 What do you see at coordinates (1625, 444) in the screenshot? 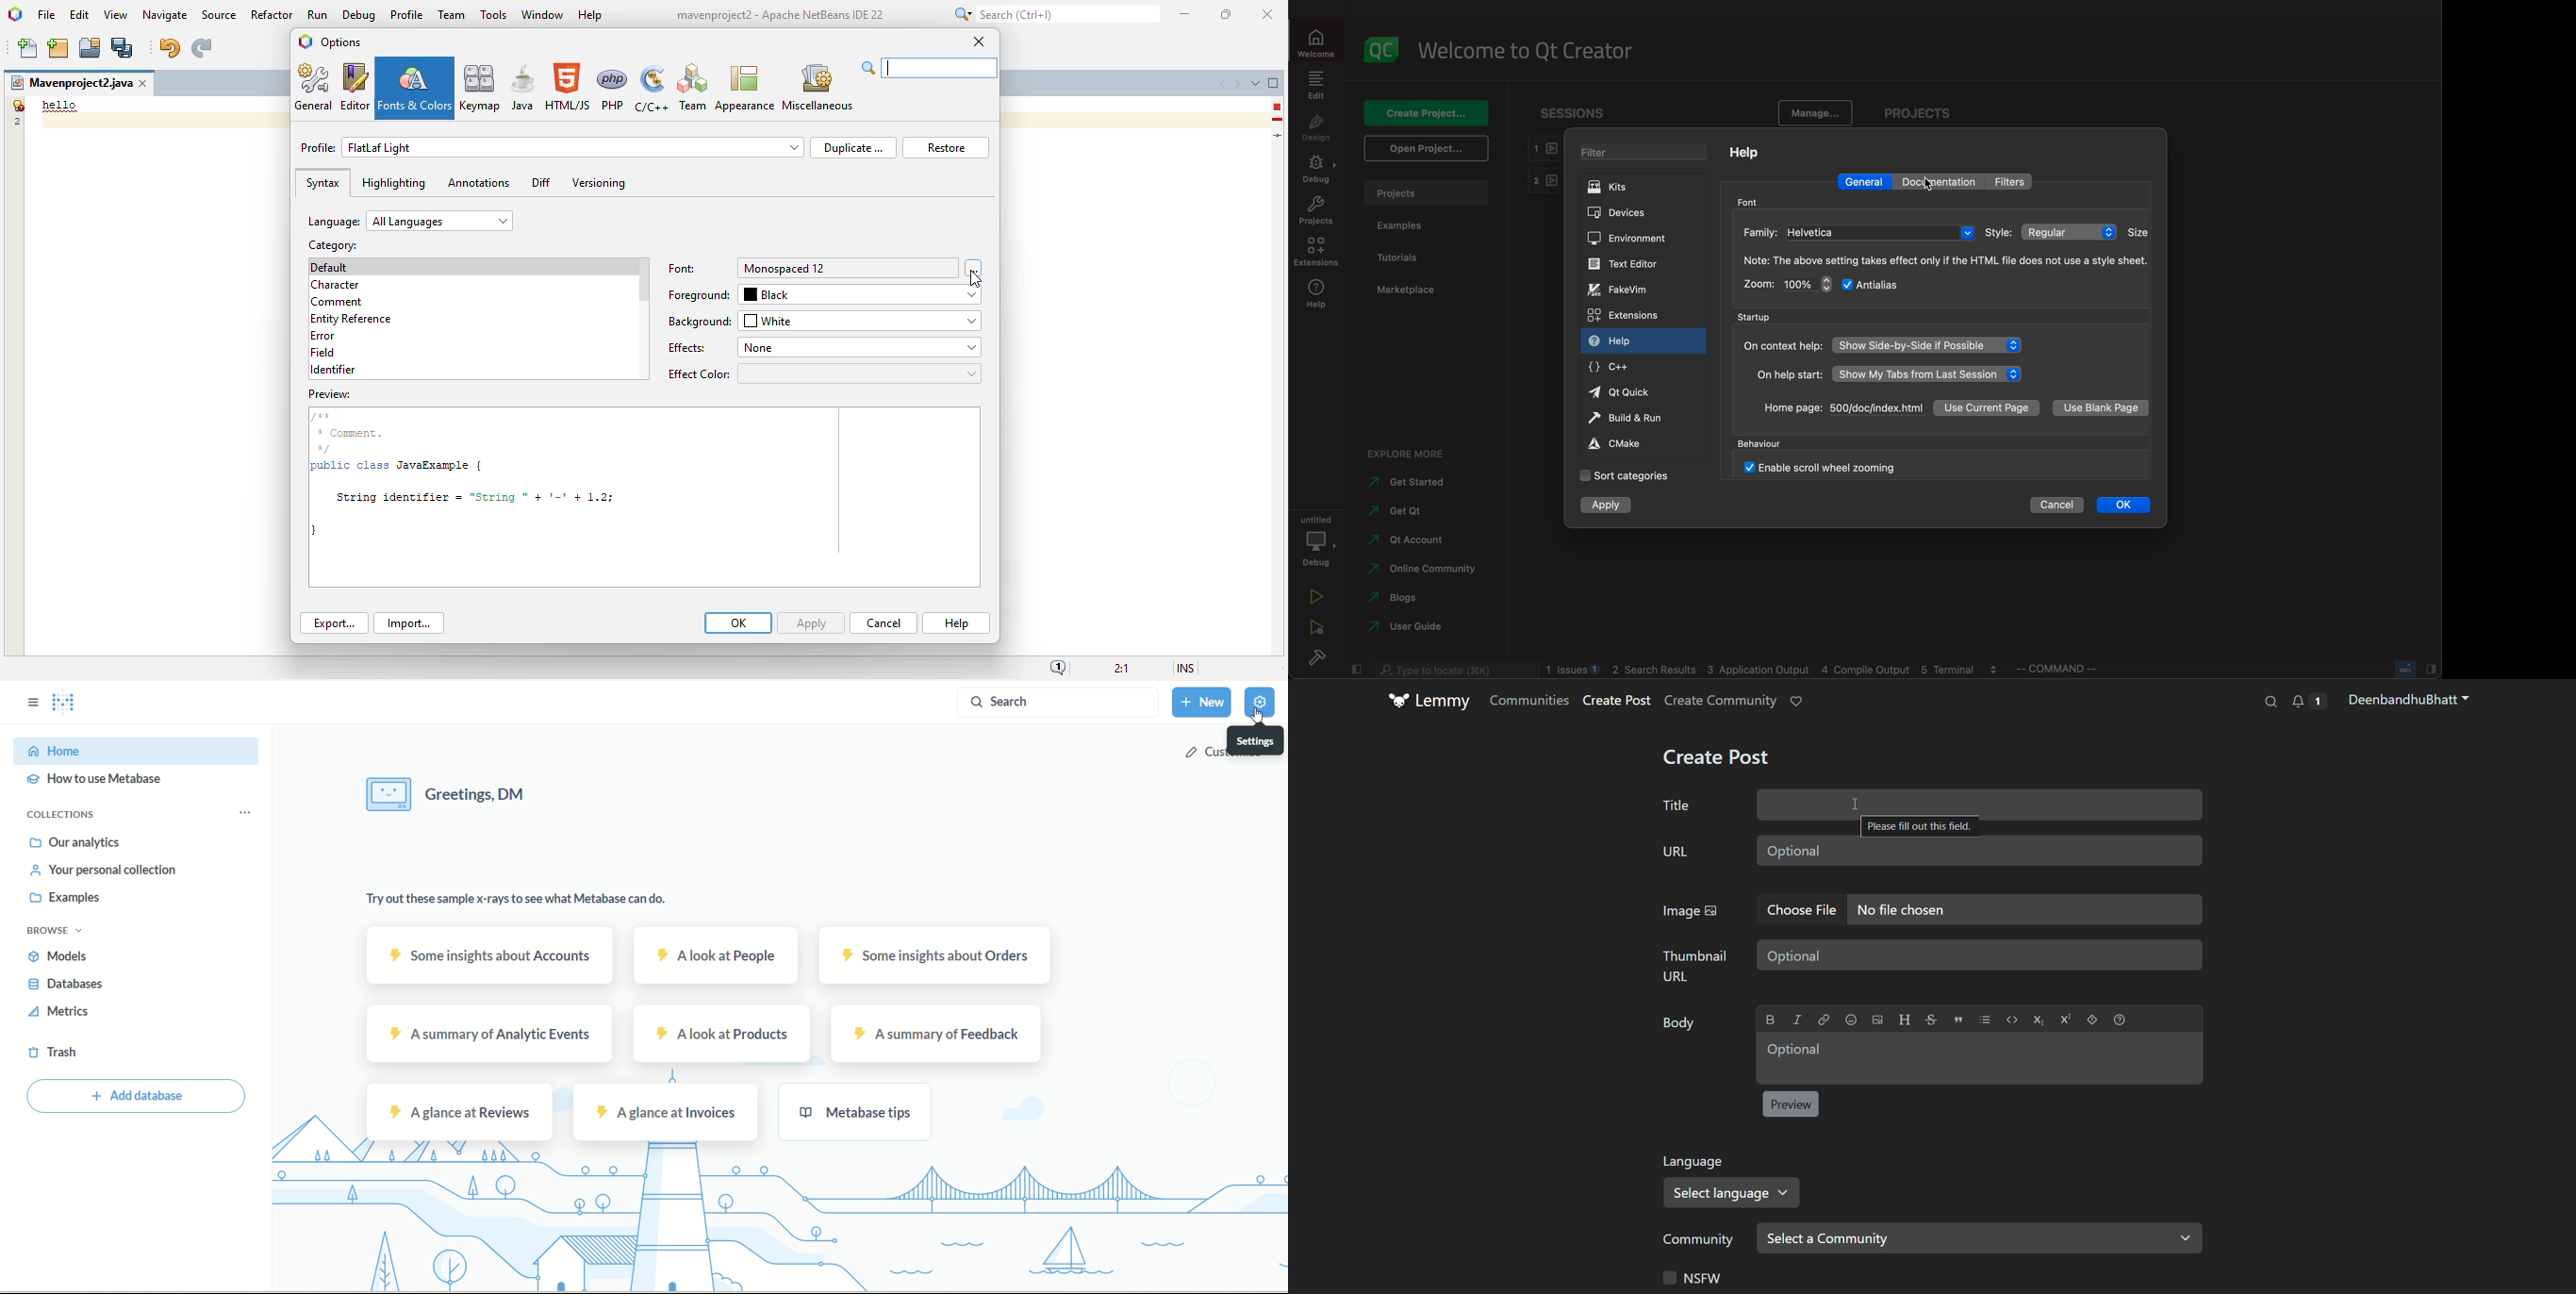
I see `cmake` at bounding box center [1625, 444].